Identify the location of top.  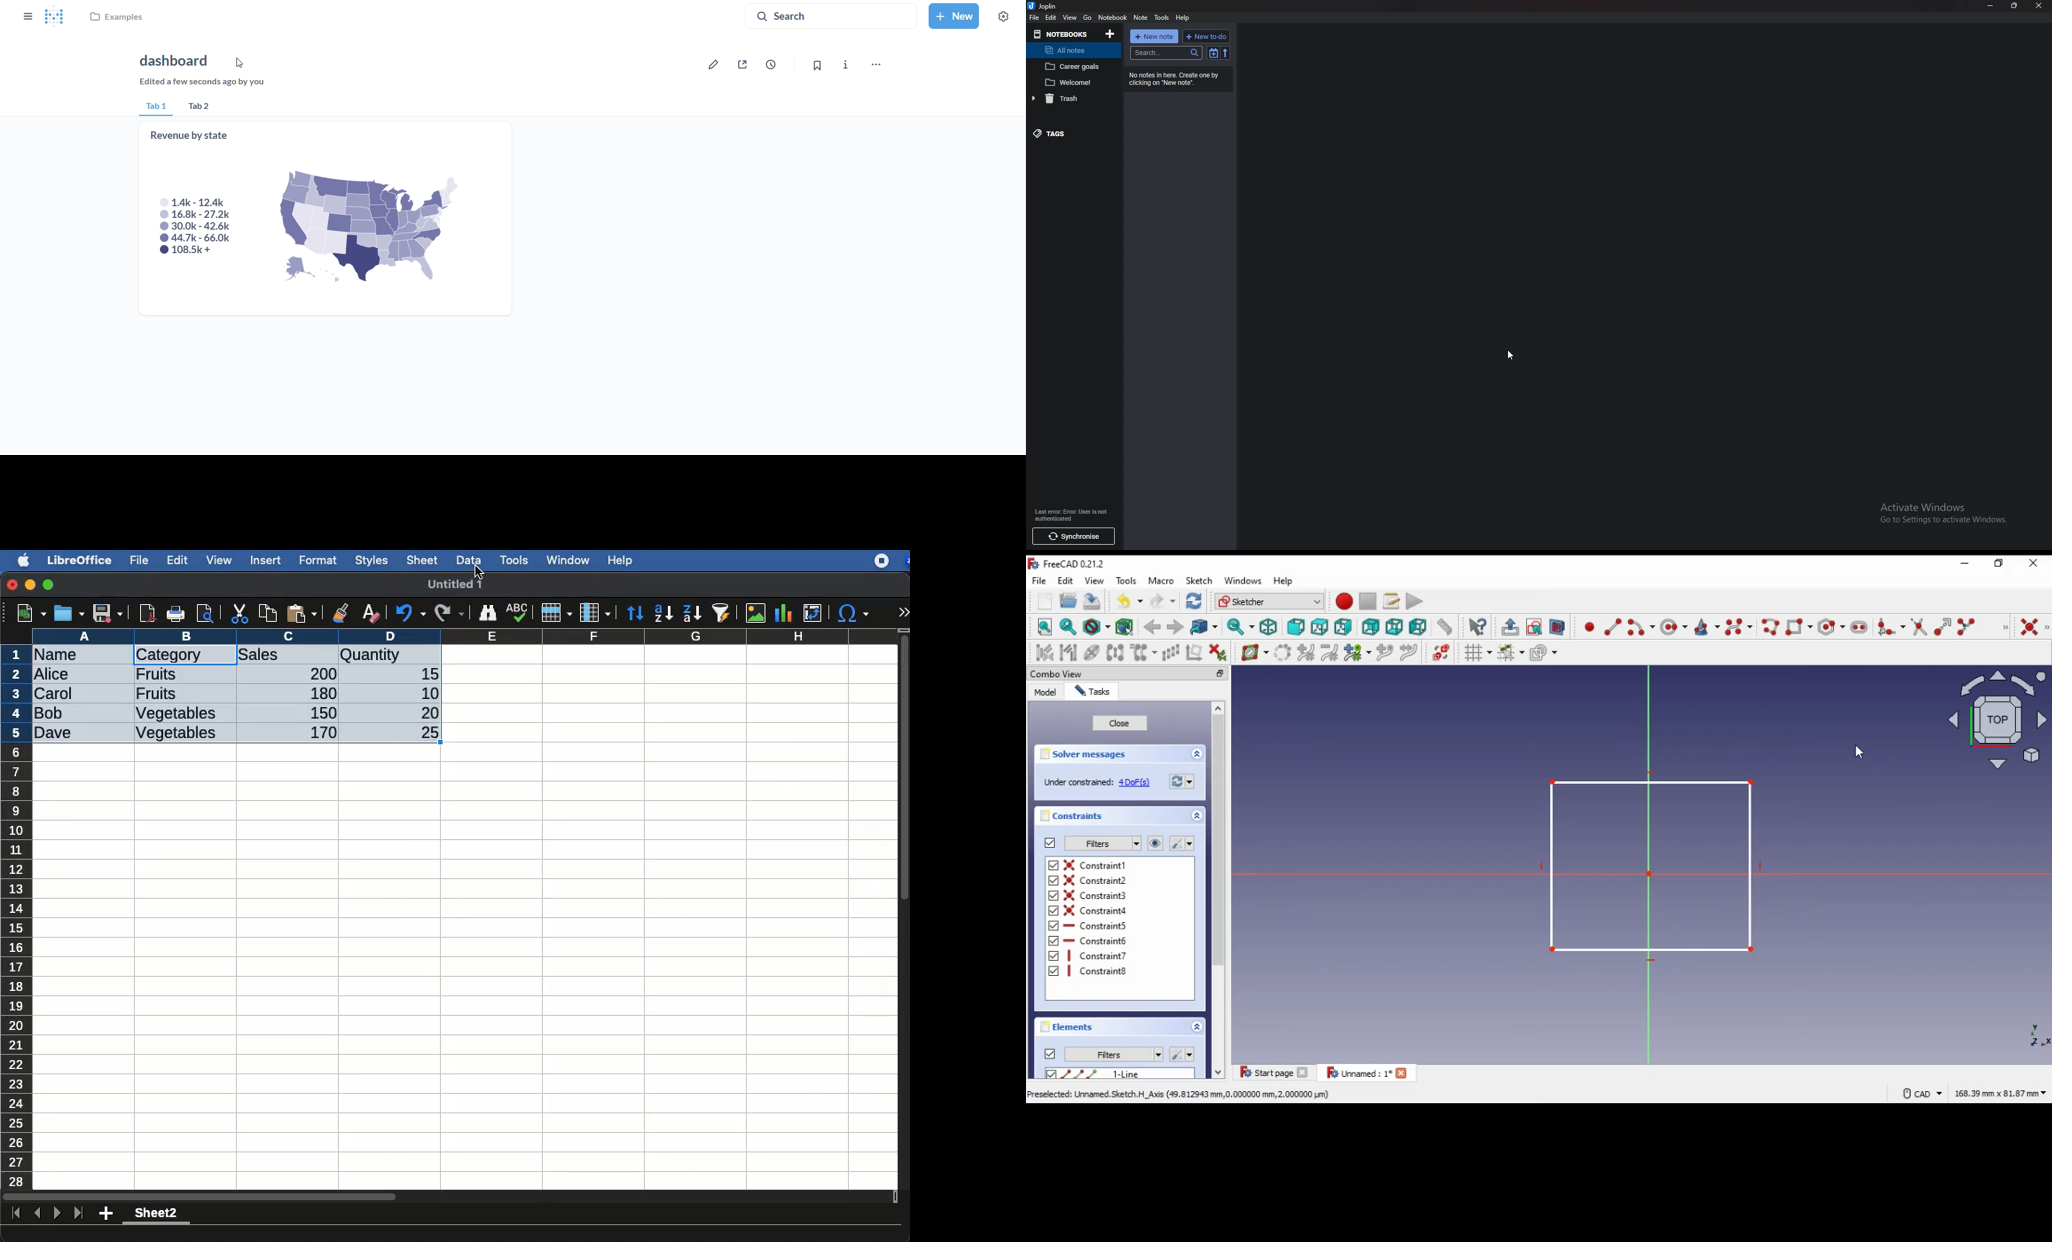
(1320, 628).